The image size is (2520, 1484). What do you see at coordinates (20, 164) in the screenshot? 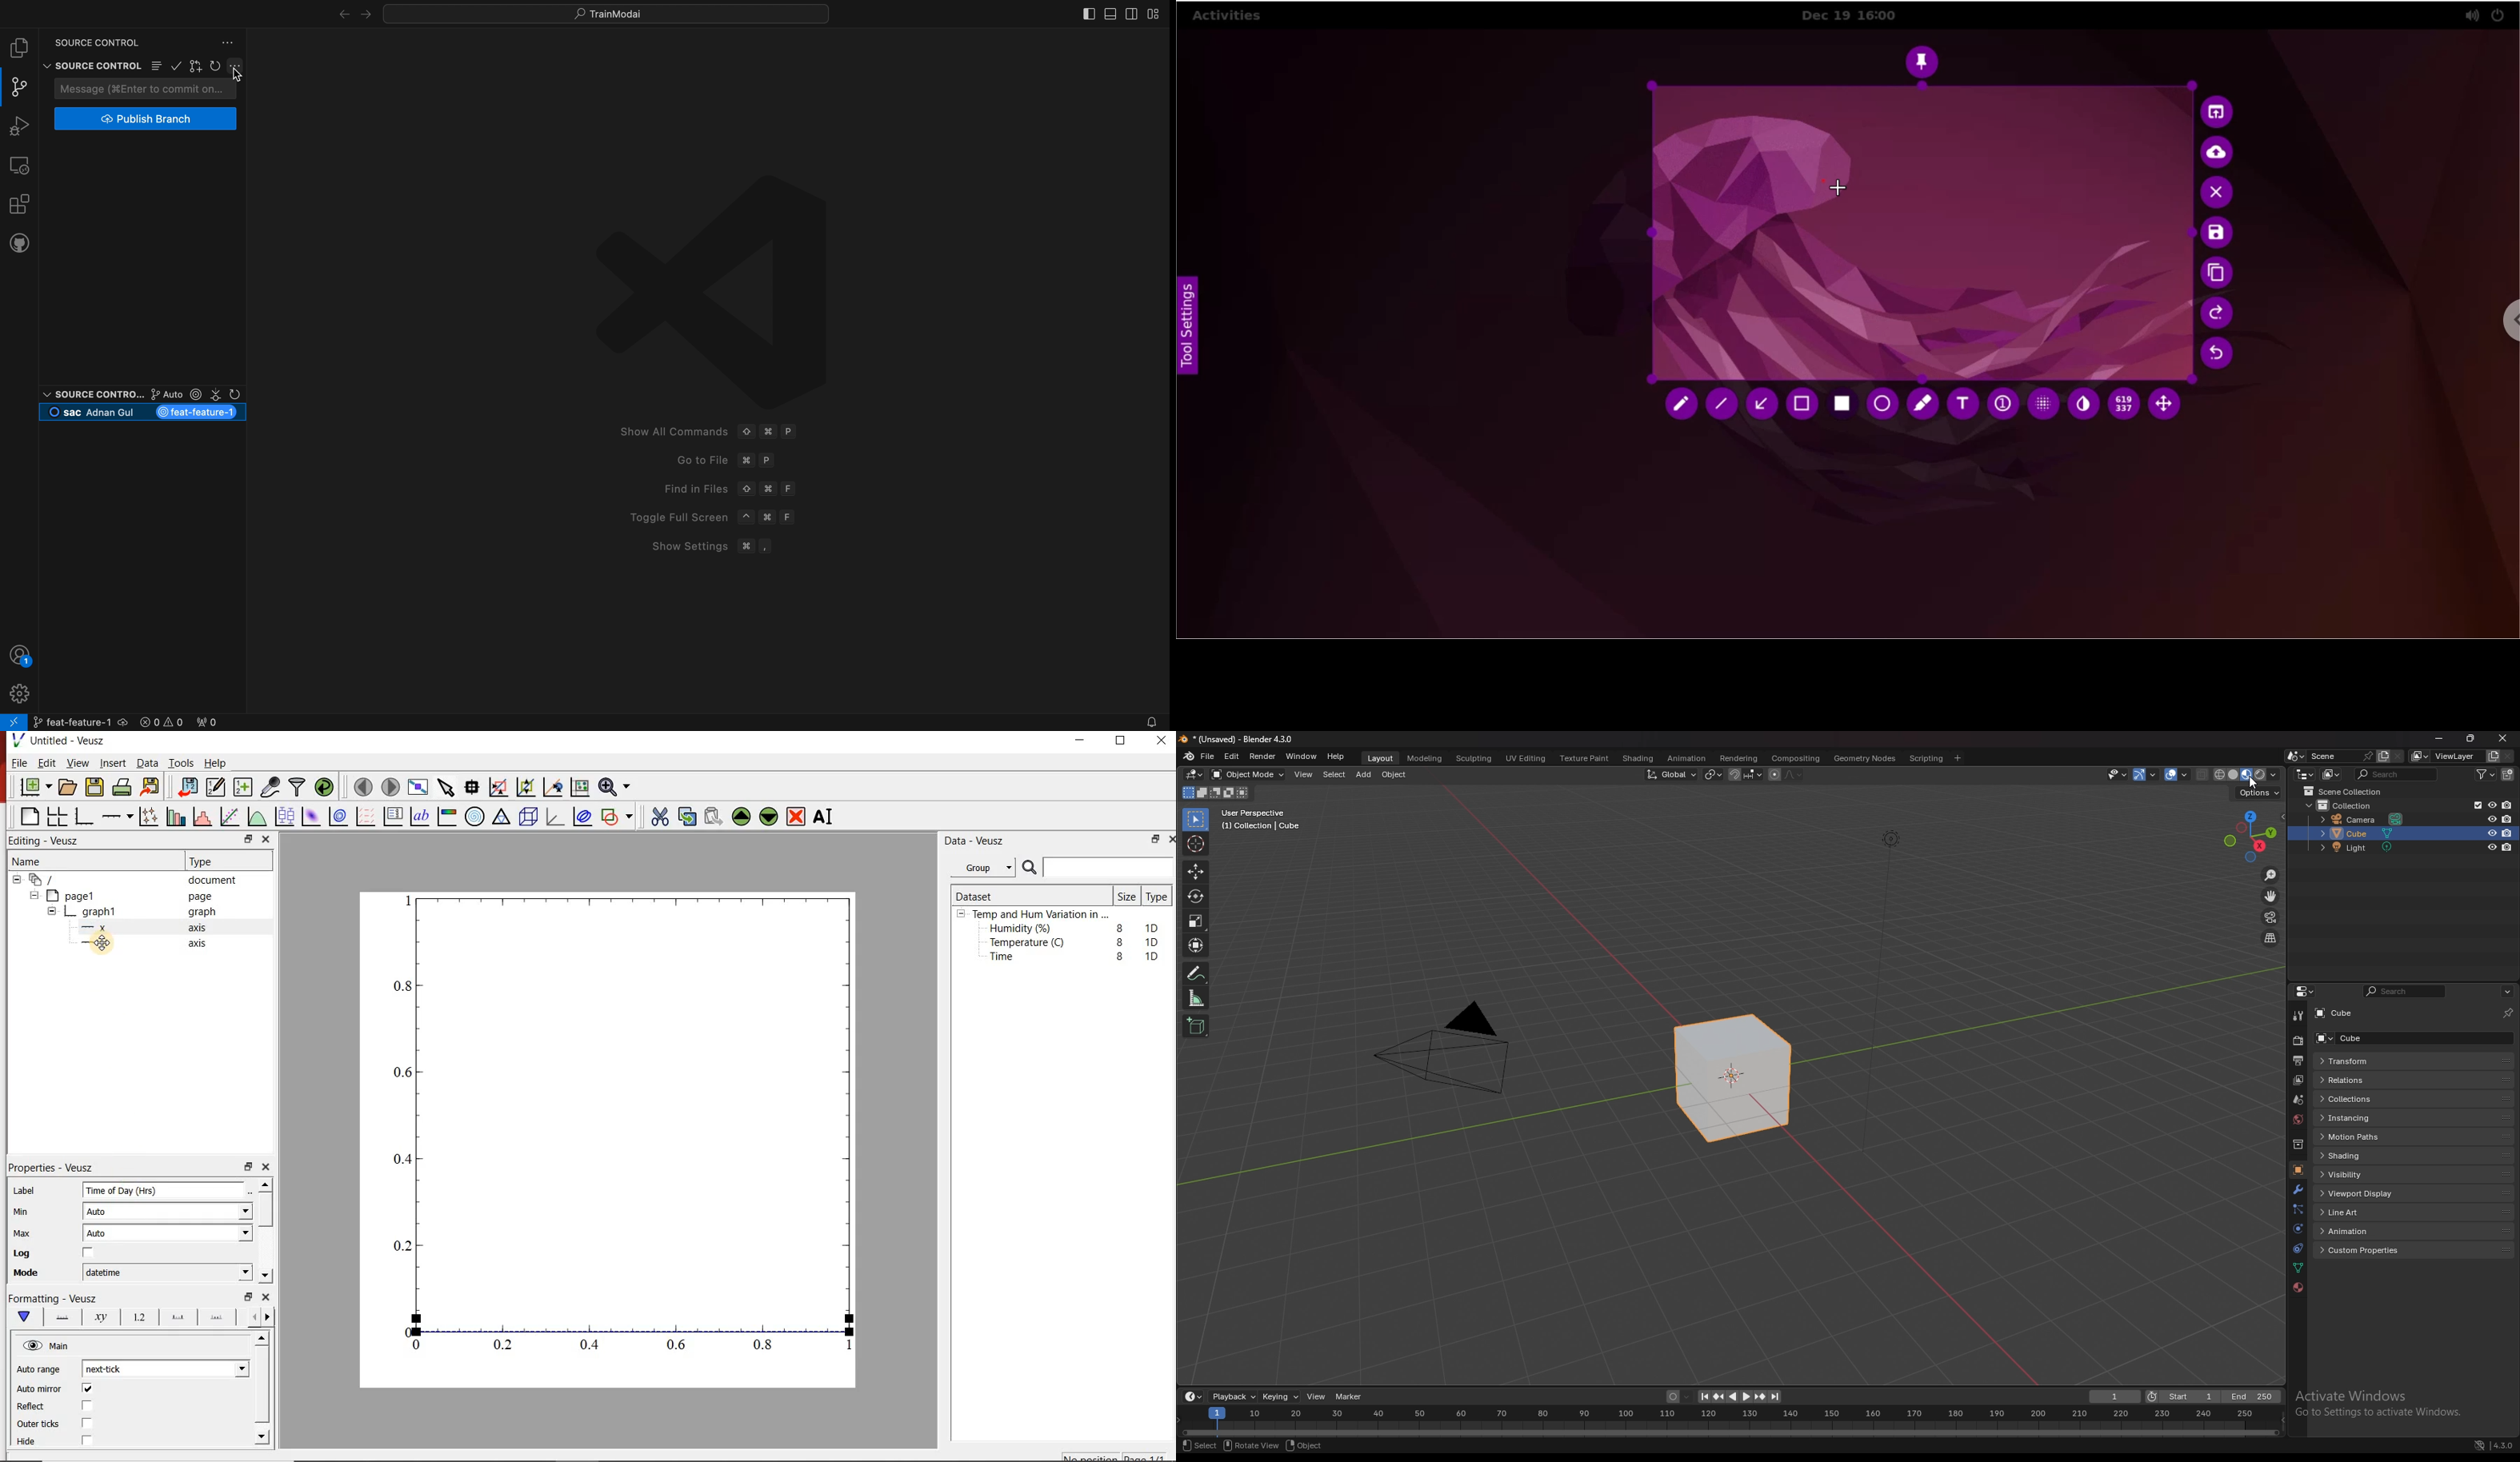
I see `remote` at bounding box center [20, 164].